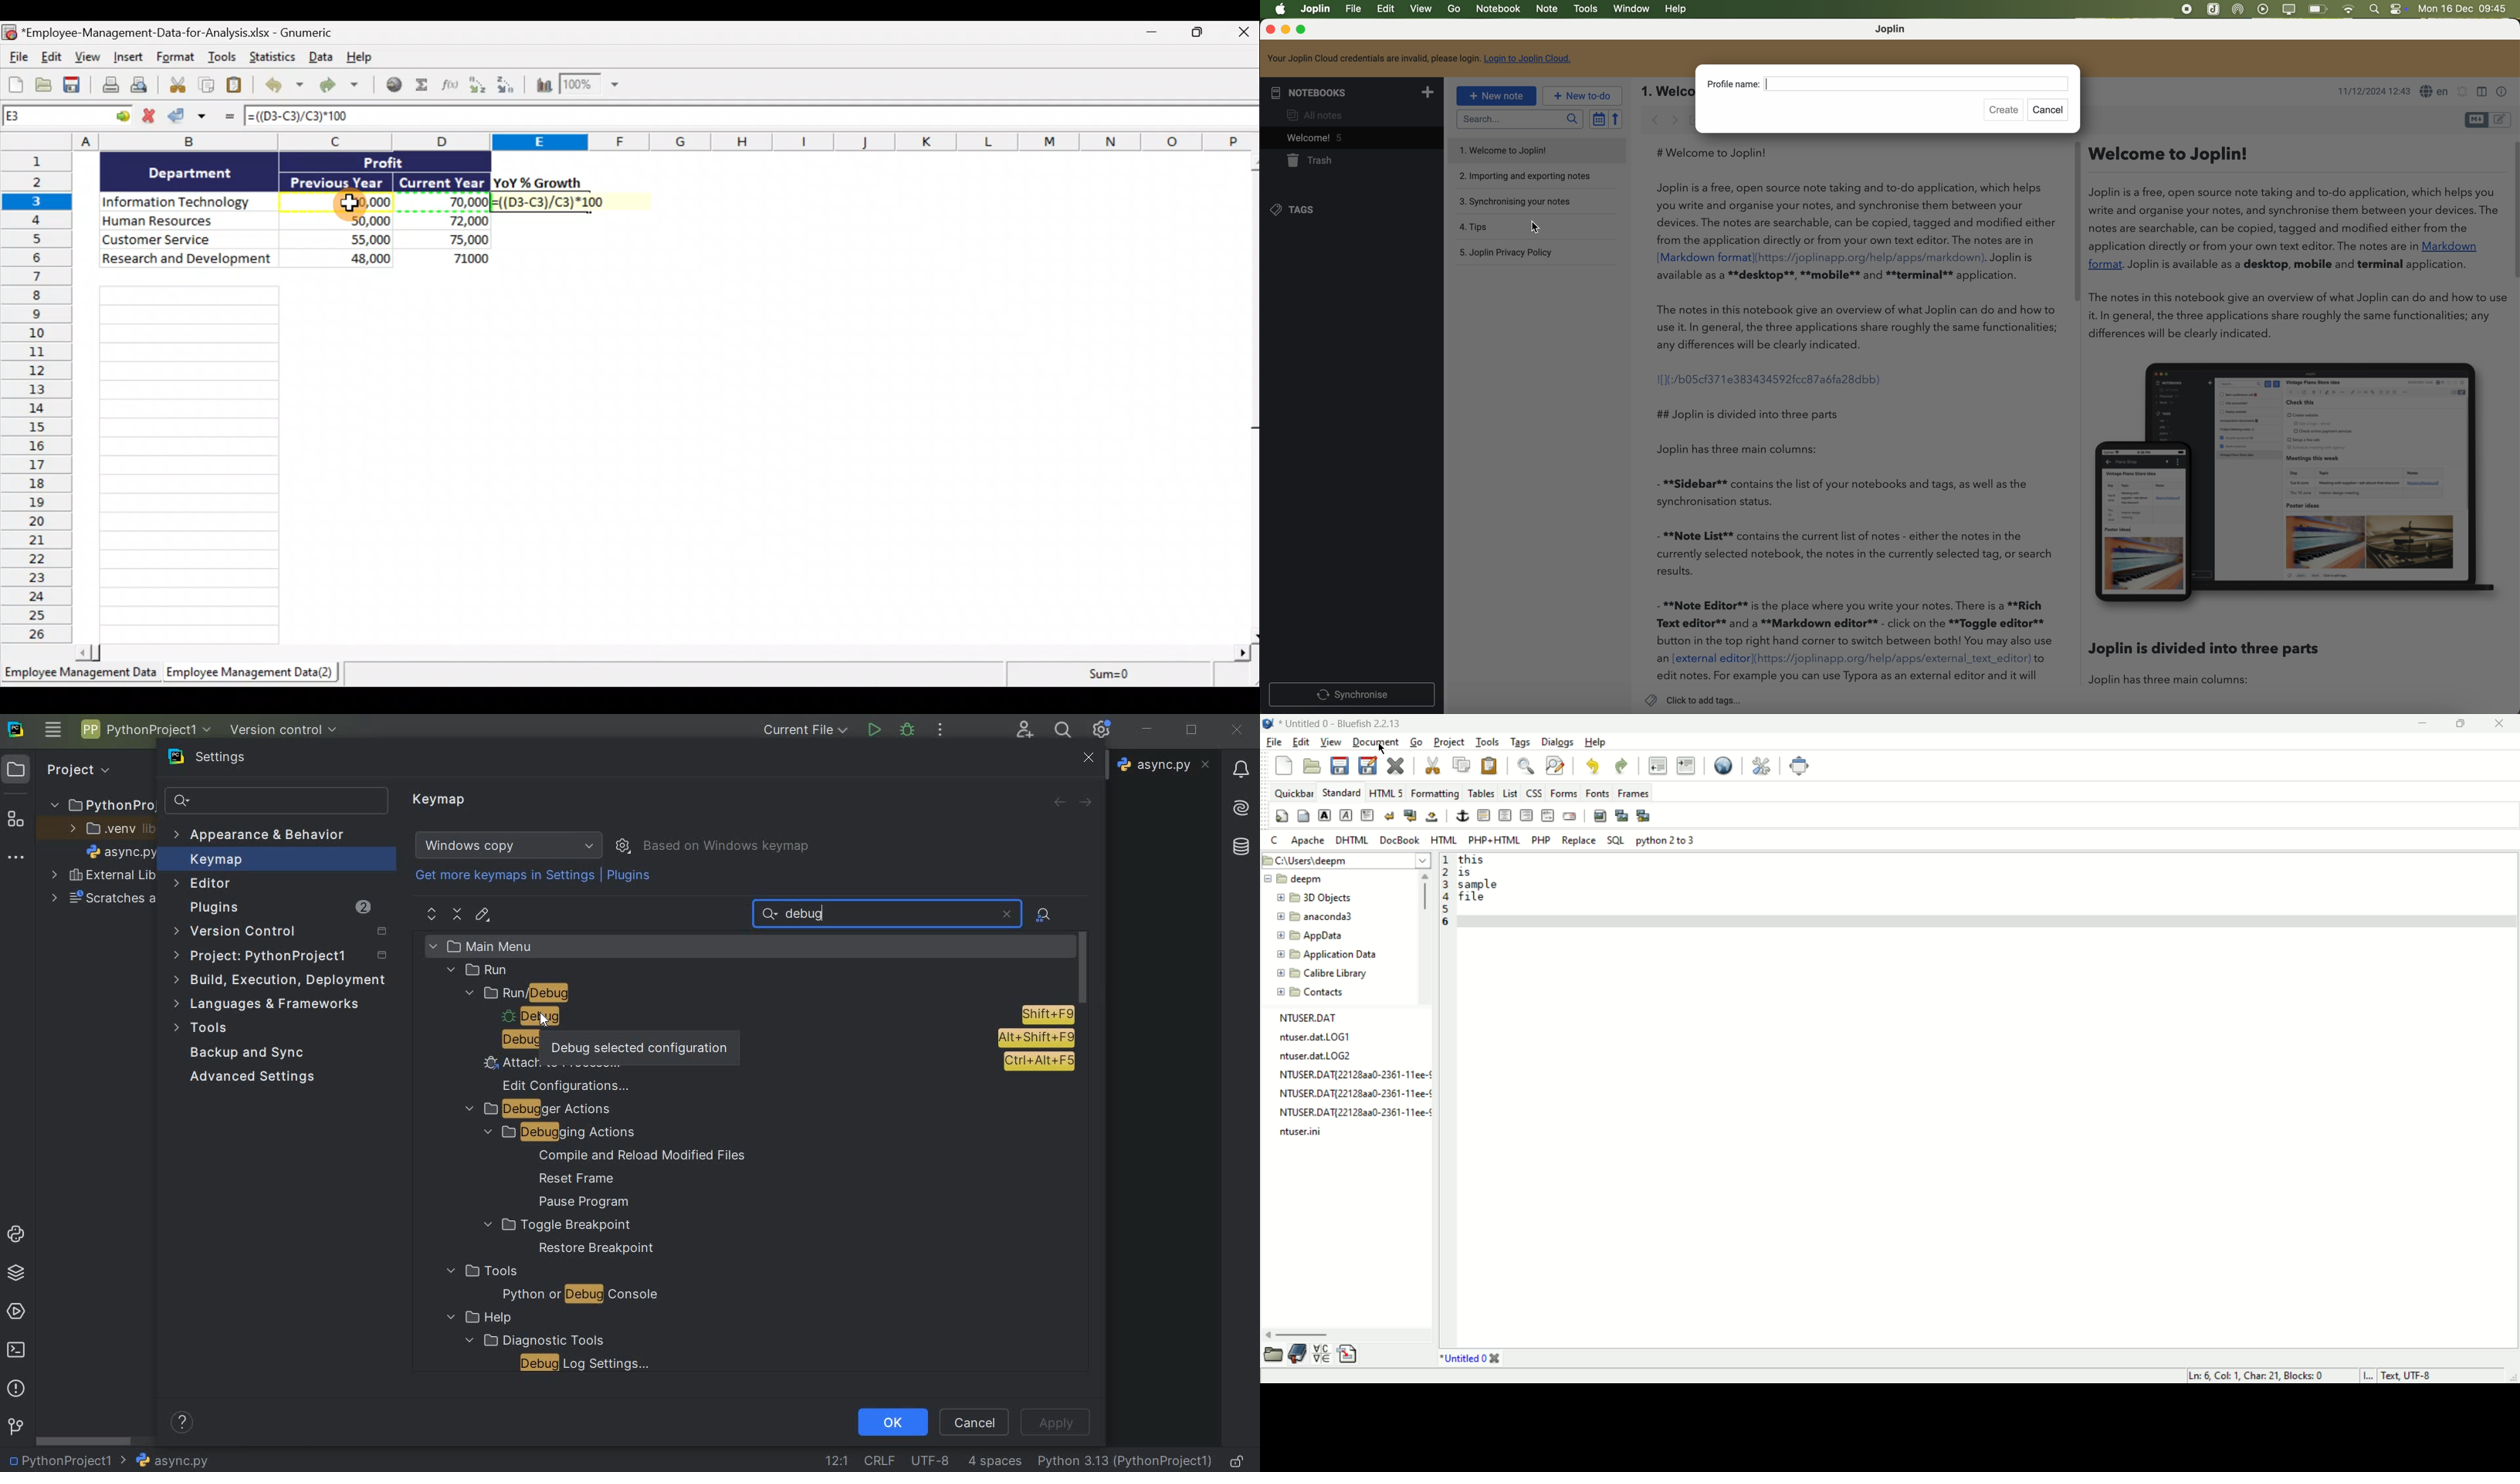  Describe the element at coordinates (1770, 379) in the screenshot. I see `I[1(:/b05cf371e383434592fcc87a6fa28dbb)` at that location.